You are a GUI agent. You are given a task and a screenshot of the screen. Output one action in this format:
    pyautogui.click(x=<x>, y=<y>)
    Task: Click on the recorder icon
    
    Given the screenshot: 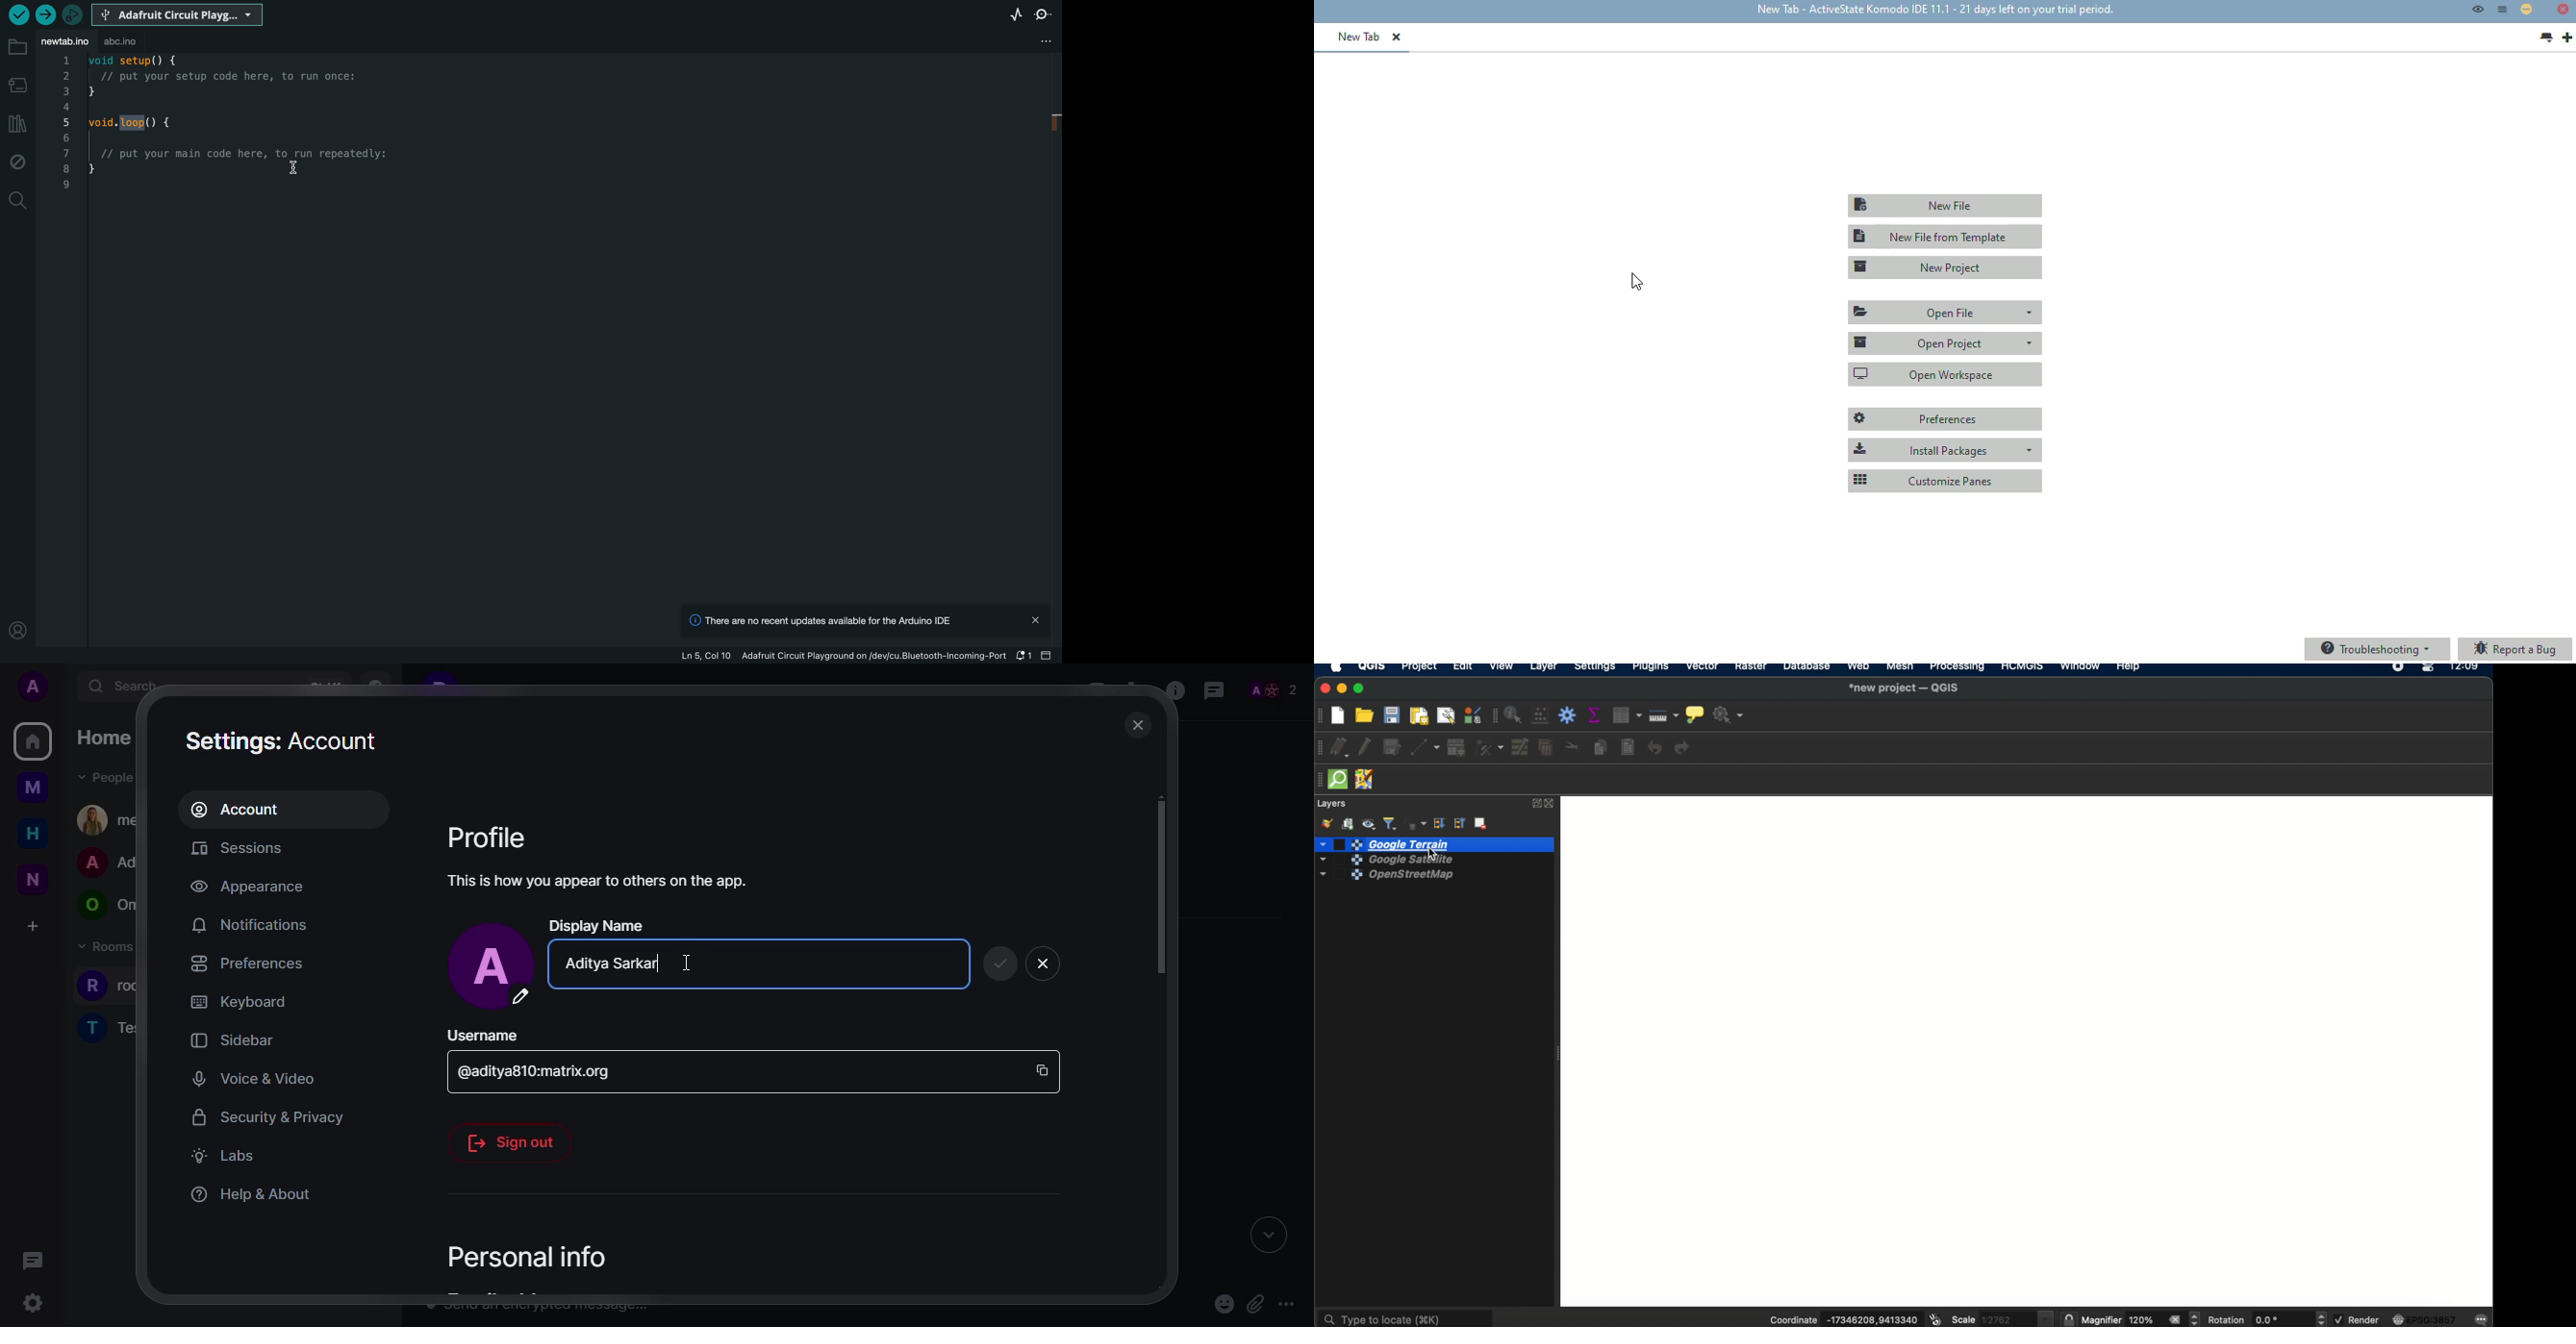 What is the action you would take?
    pyautogui.click(x=2399, y=668)
    